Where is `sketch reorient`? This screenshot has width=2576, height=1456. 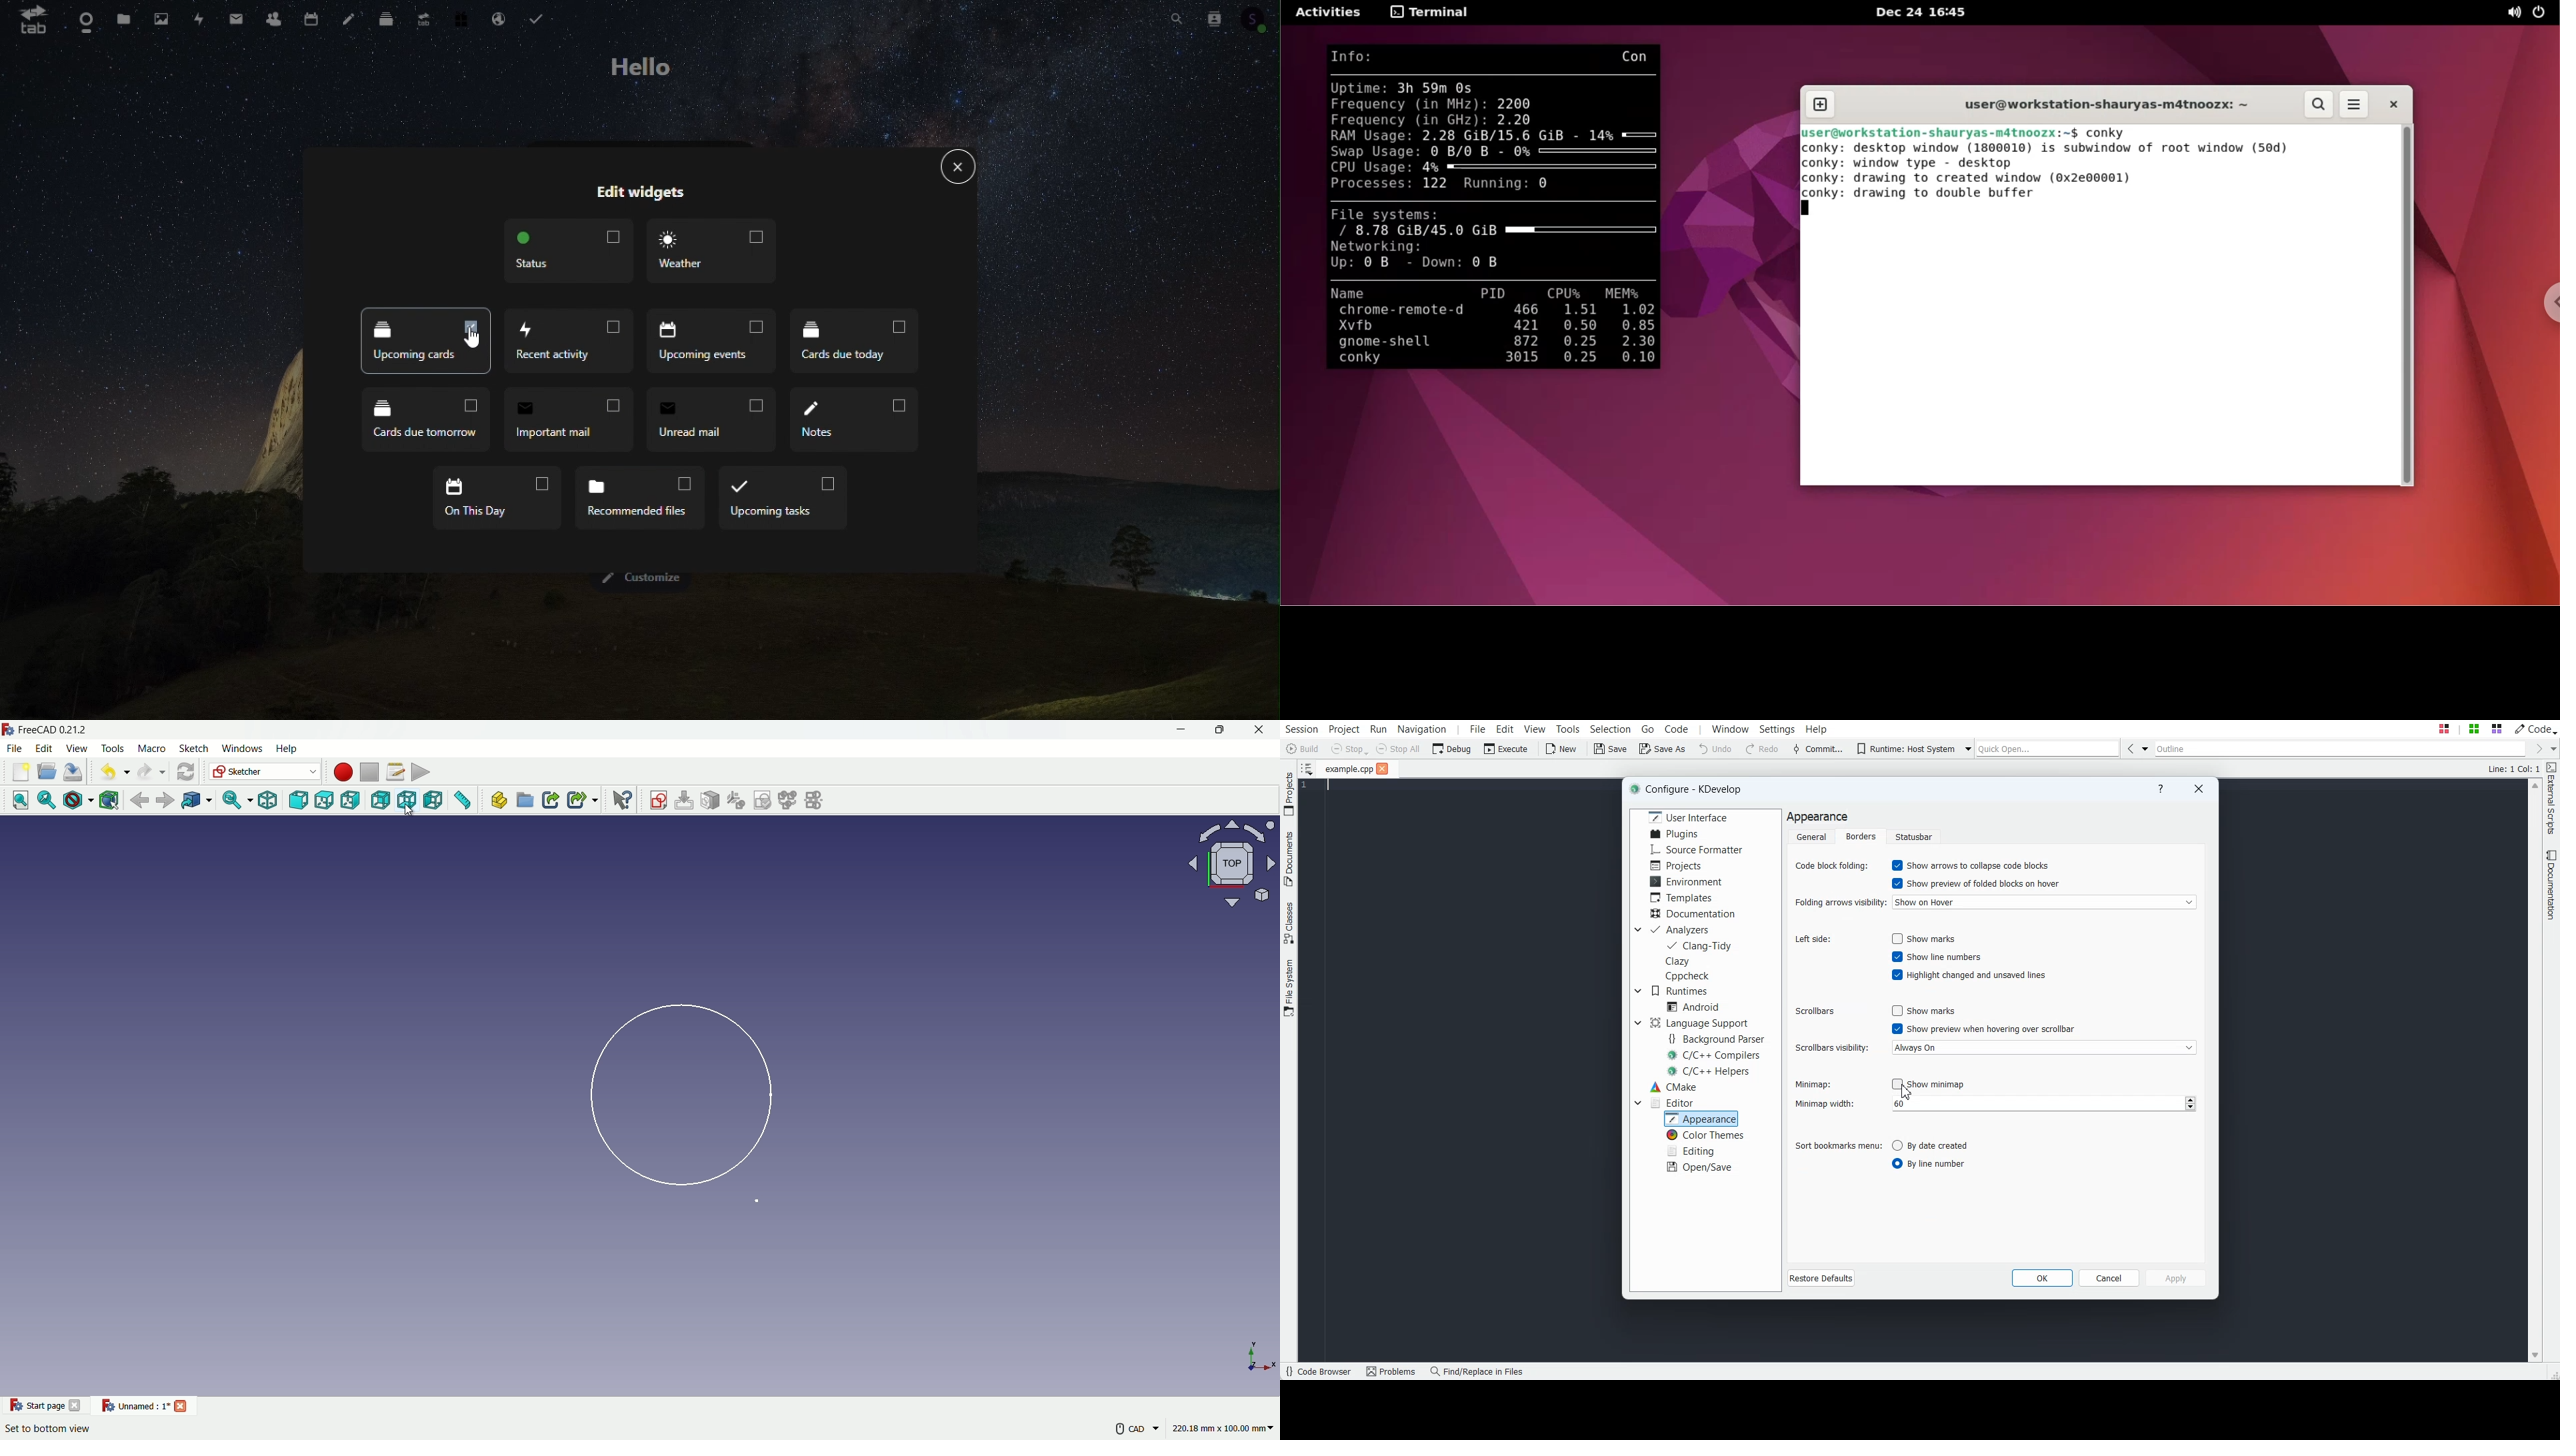
sketch reorient is located at coordinates (737, 801).